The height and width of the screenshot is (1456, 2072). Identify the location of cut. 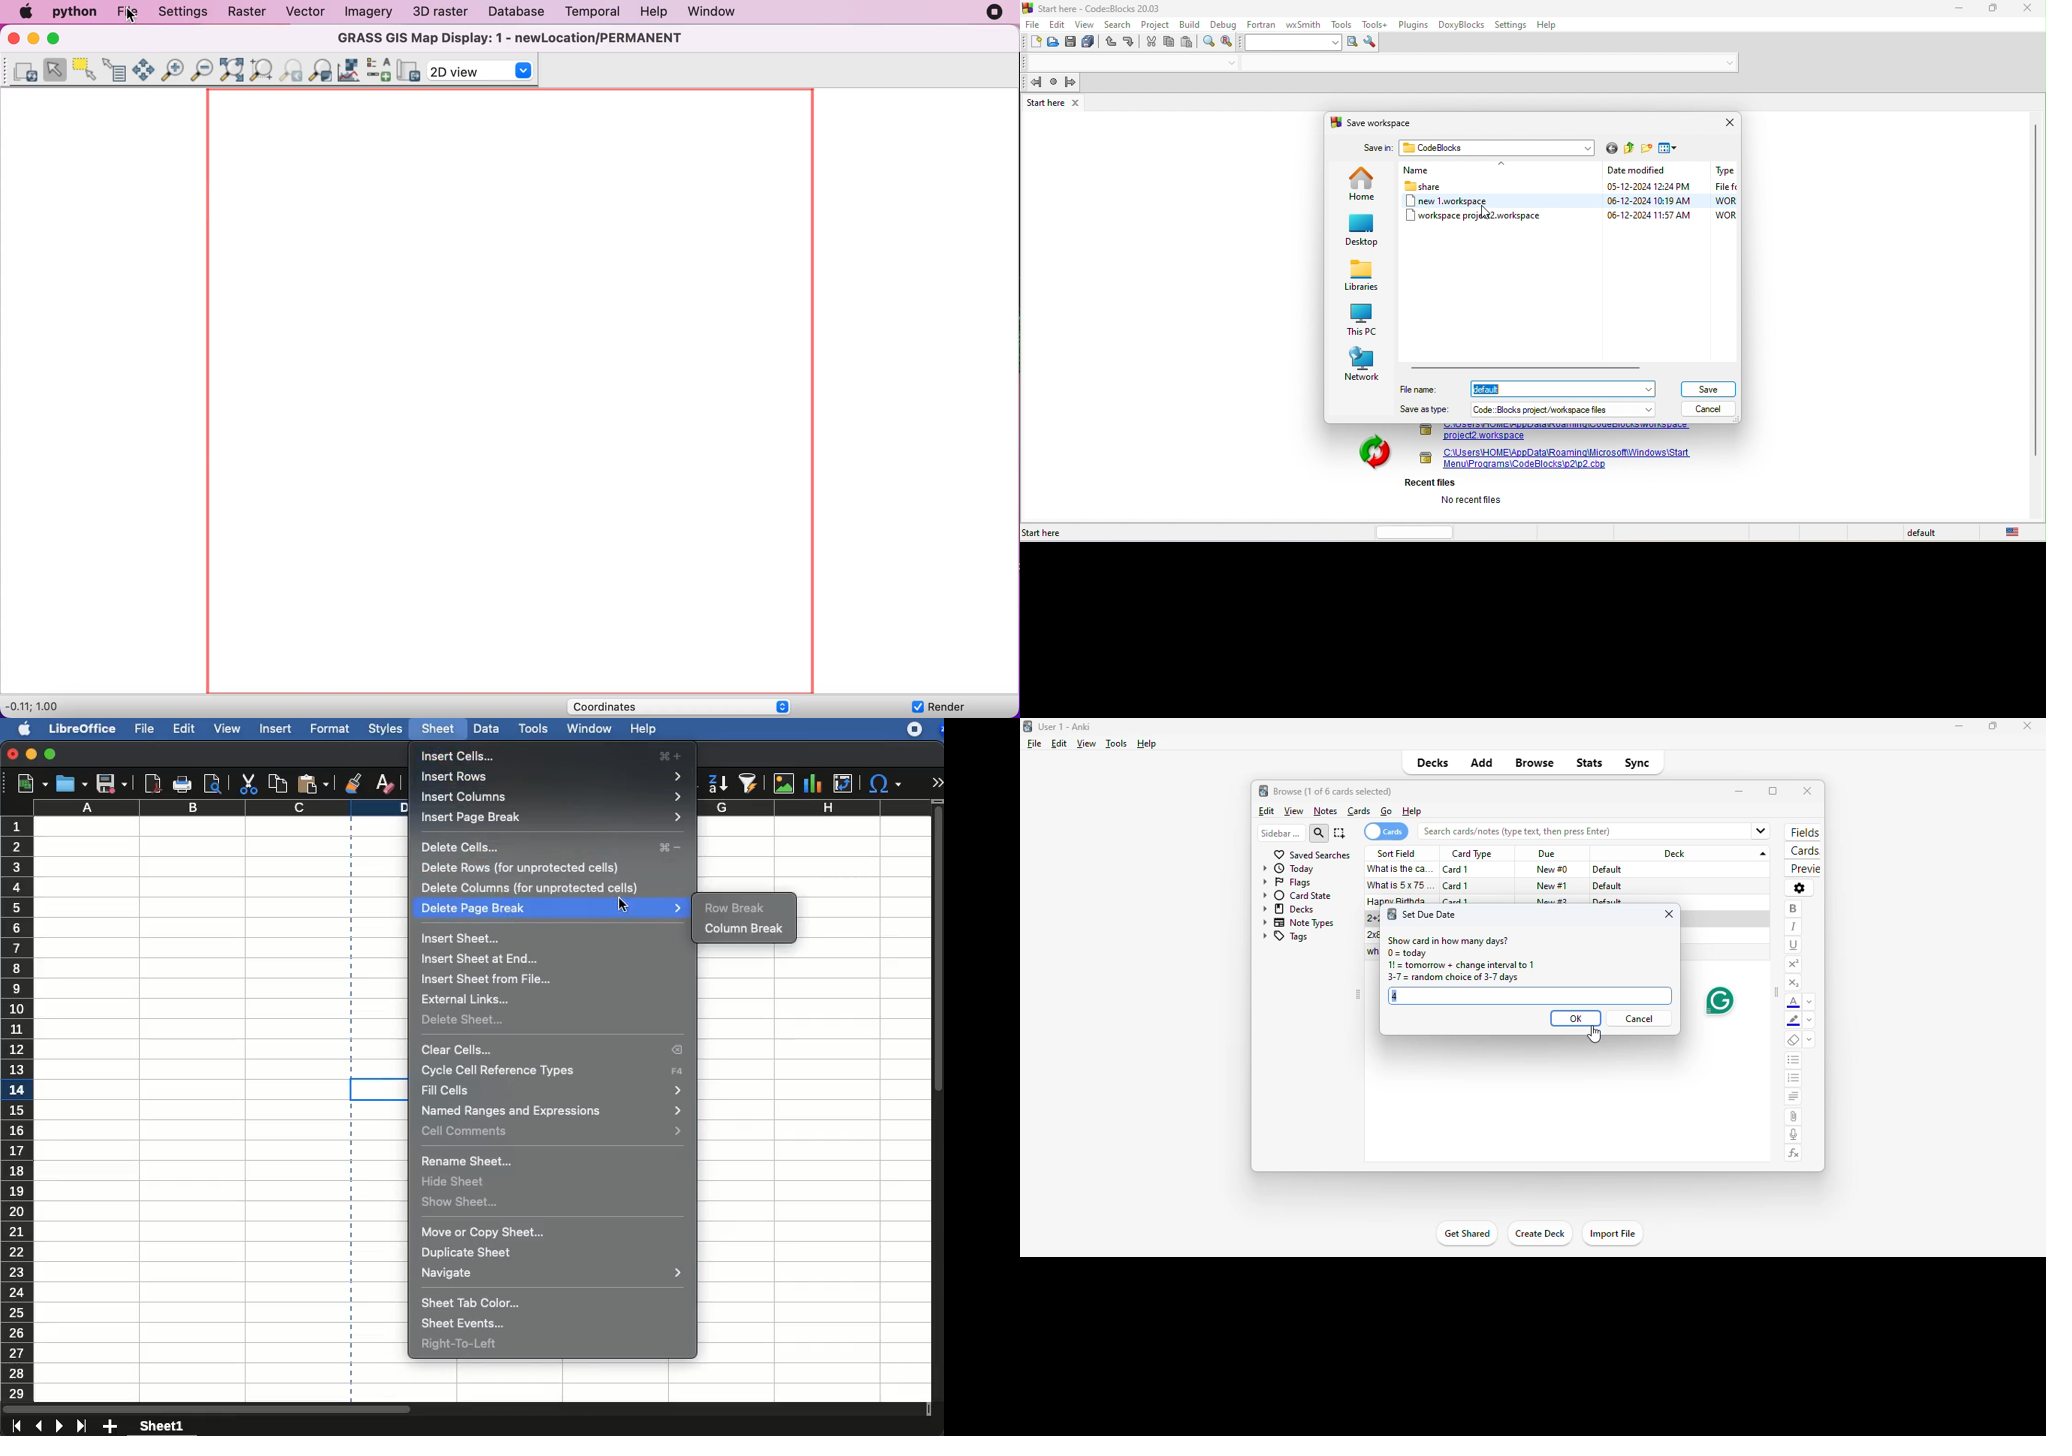
(248, 785).